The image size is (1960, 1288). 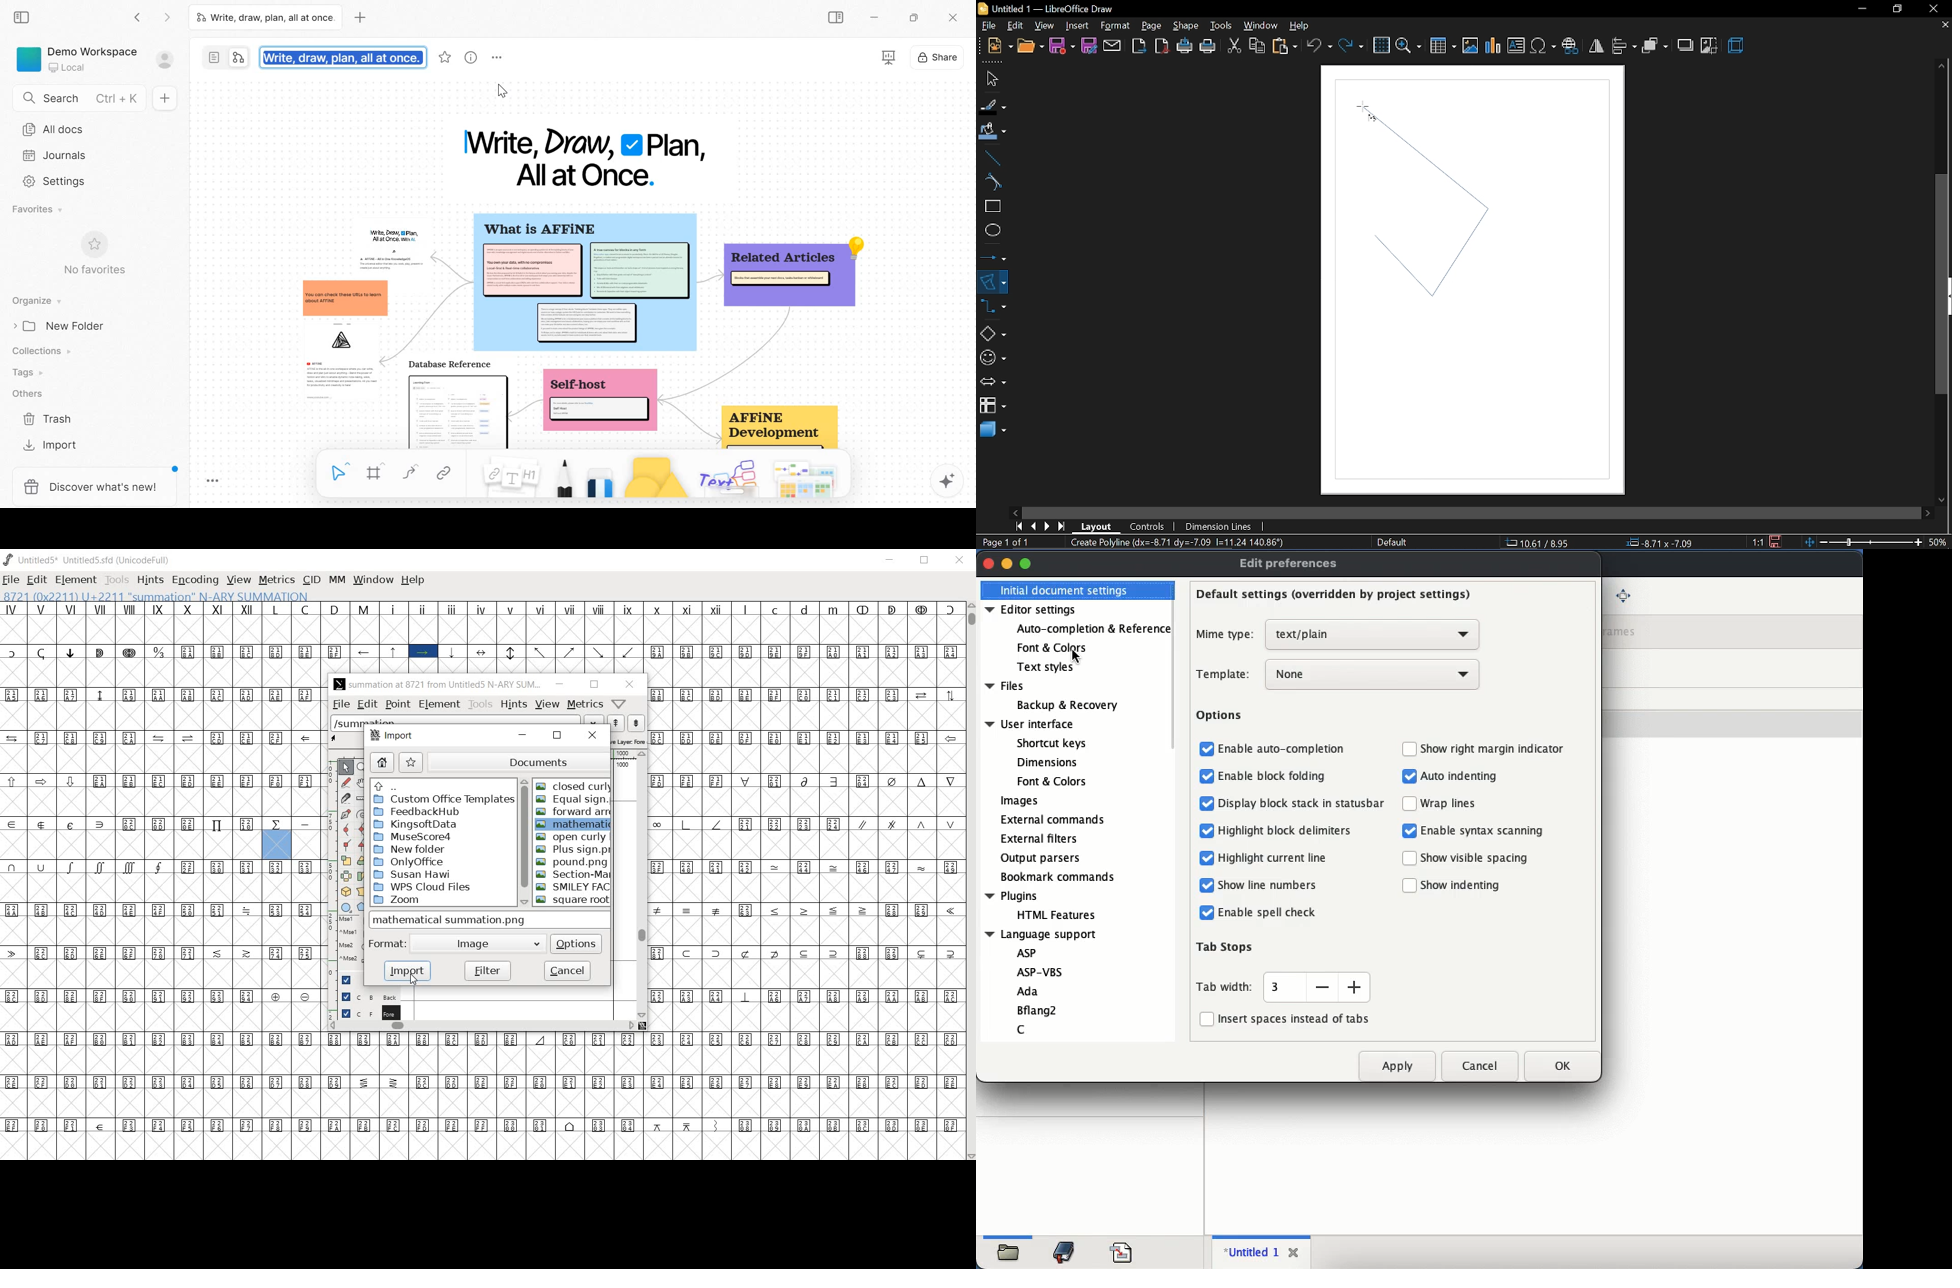 I want to click on Ada, so click(x=1031, y=992).